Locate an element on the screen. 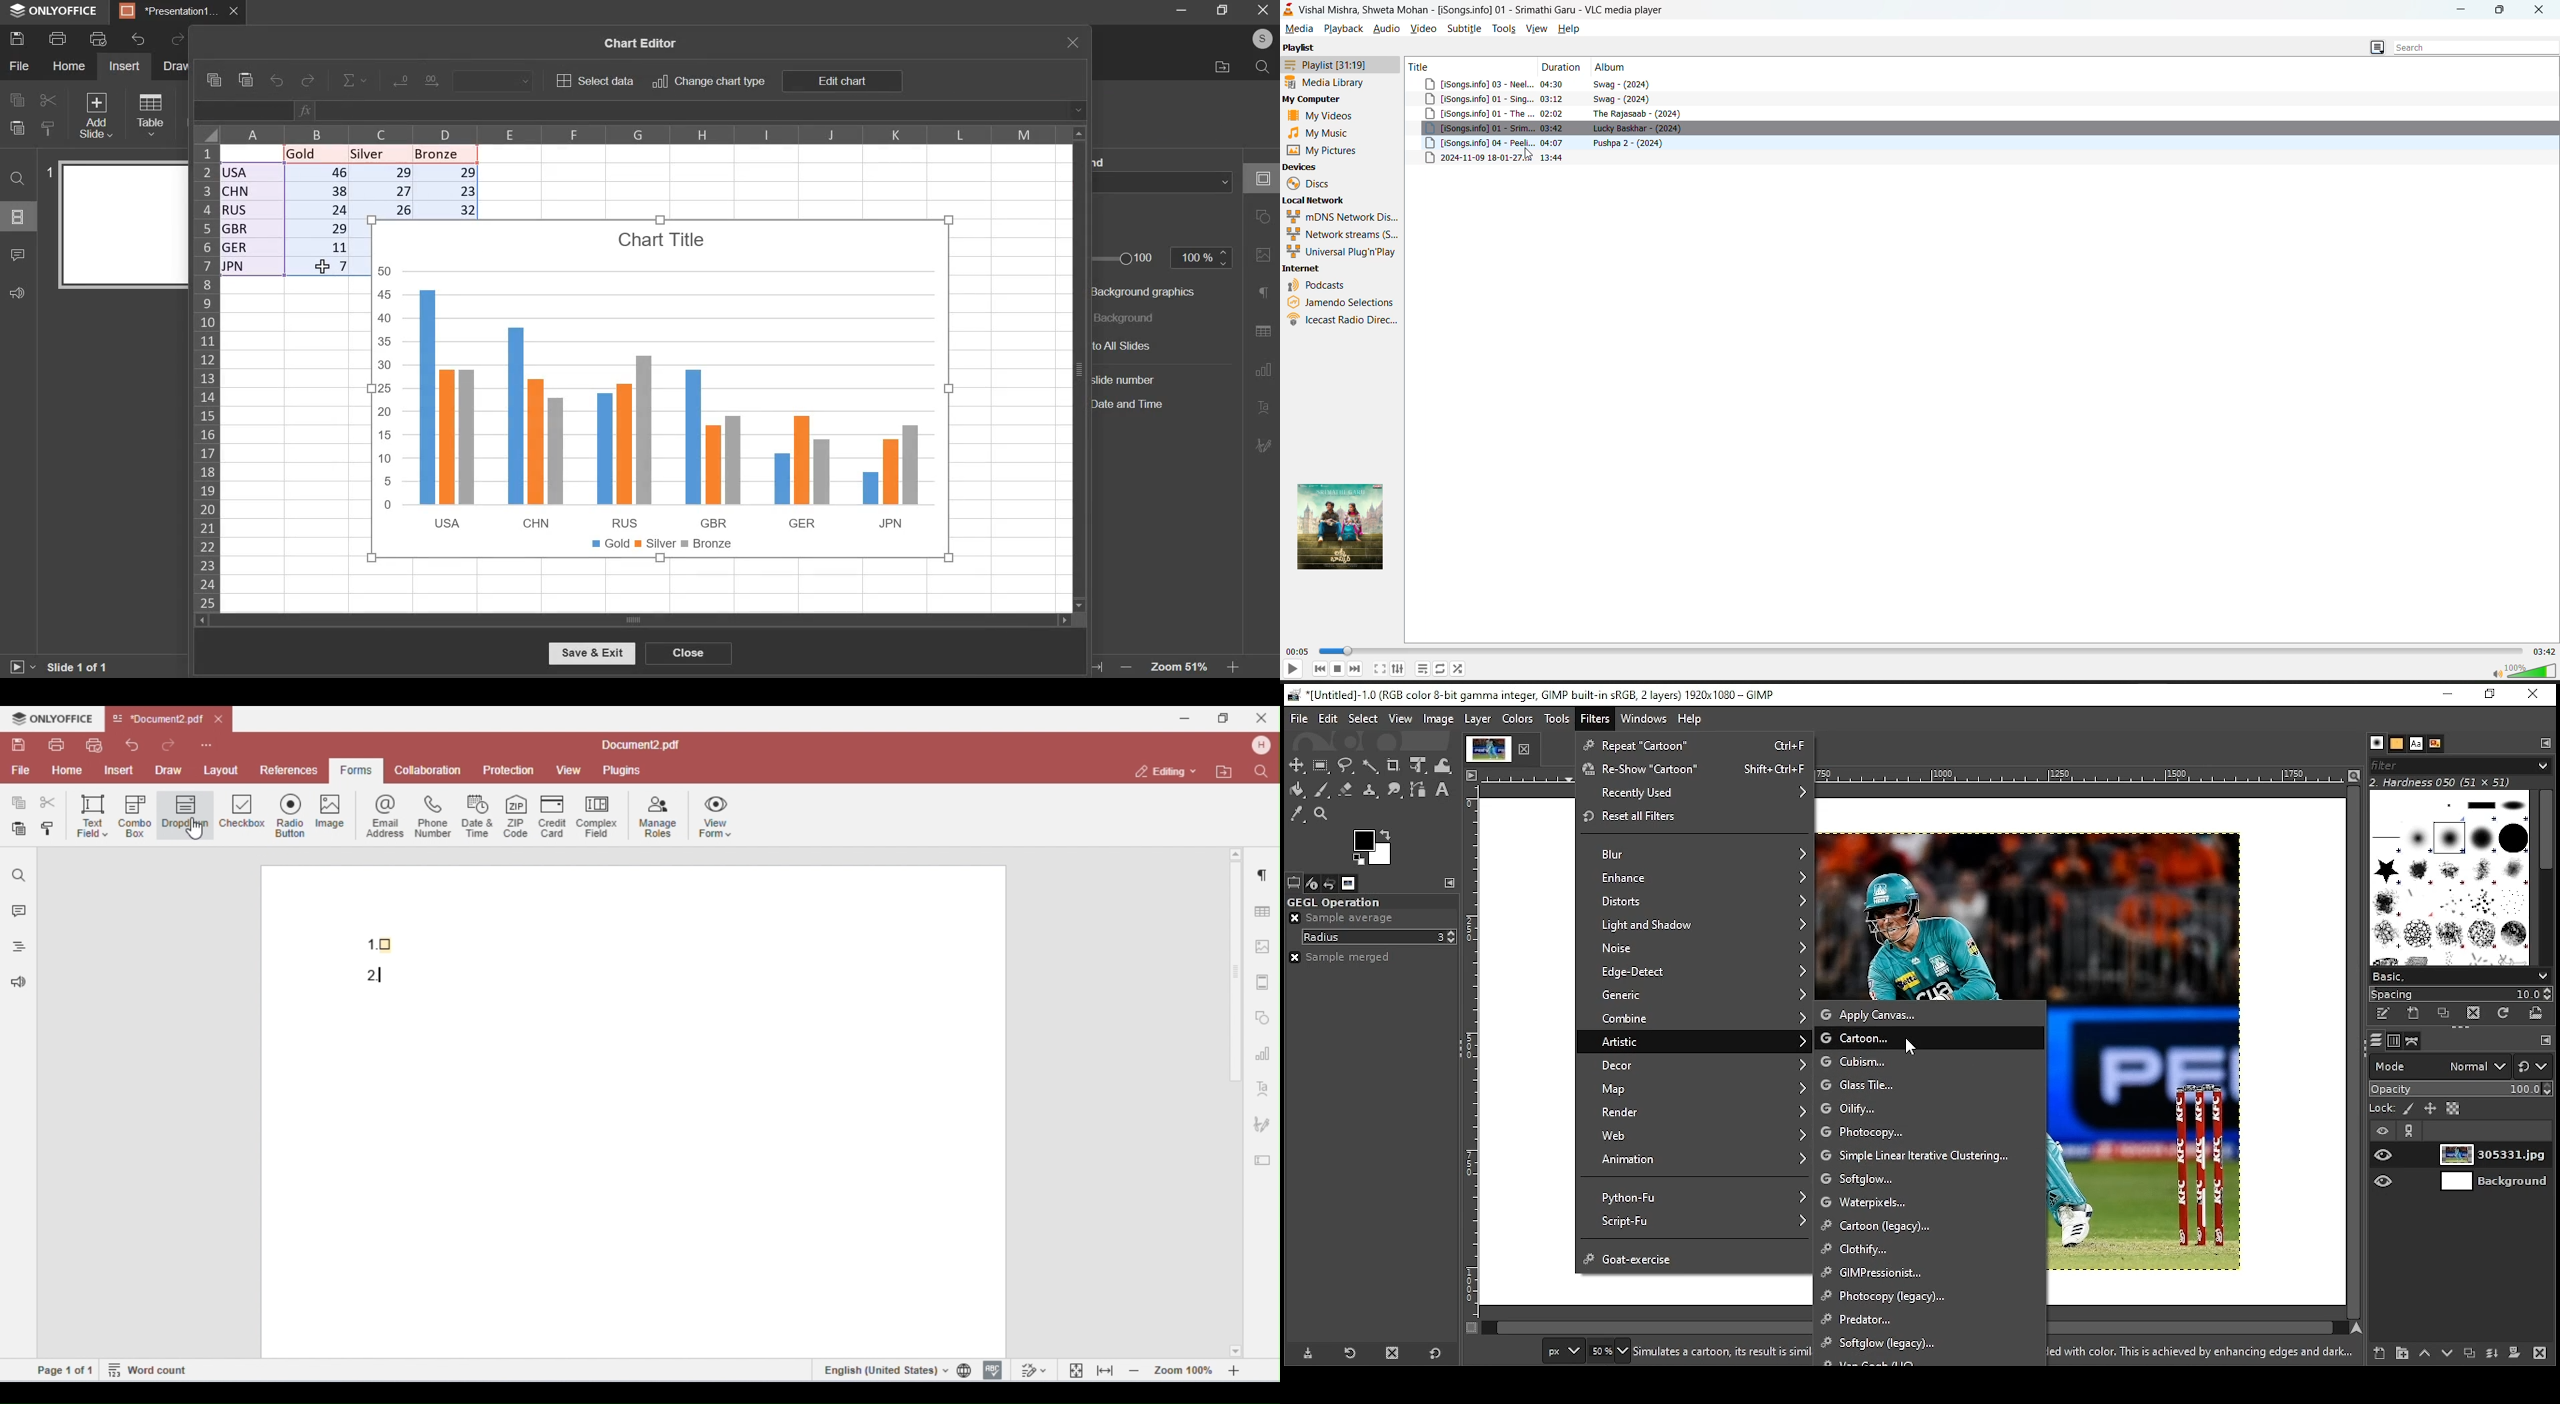  close is located at coordinates (2539, 9).